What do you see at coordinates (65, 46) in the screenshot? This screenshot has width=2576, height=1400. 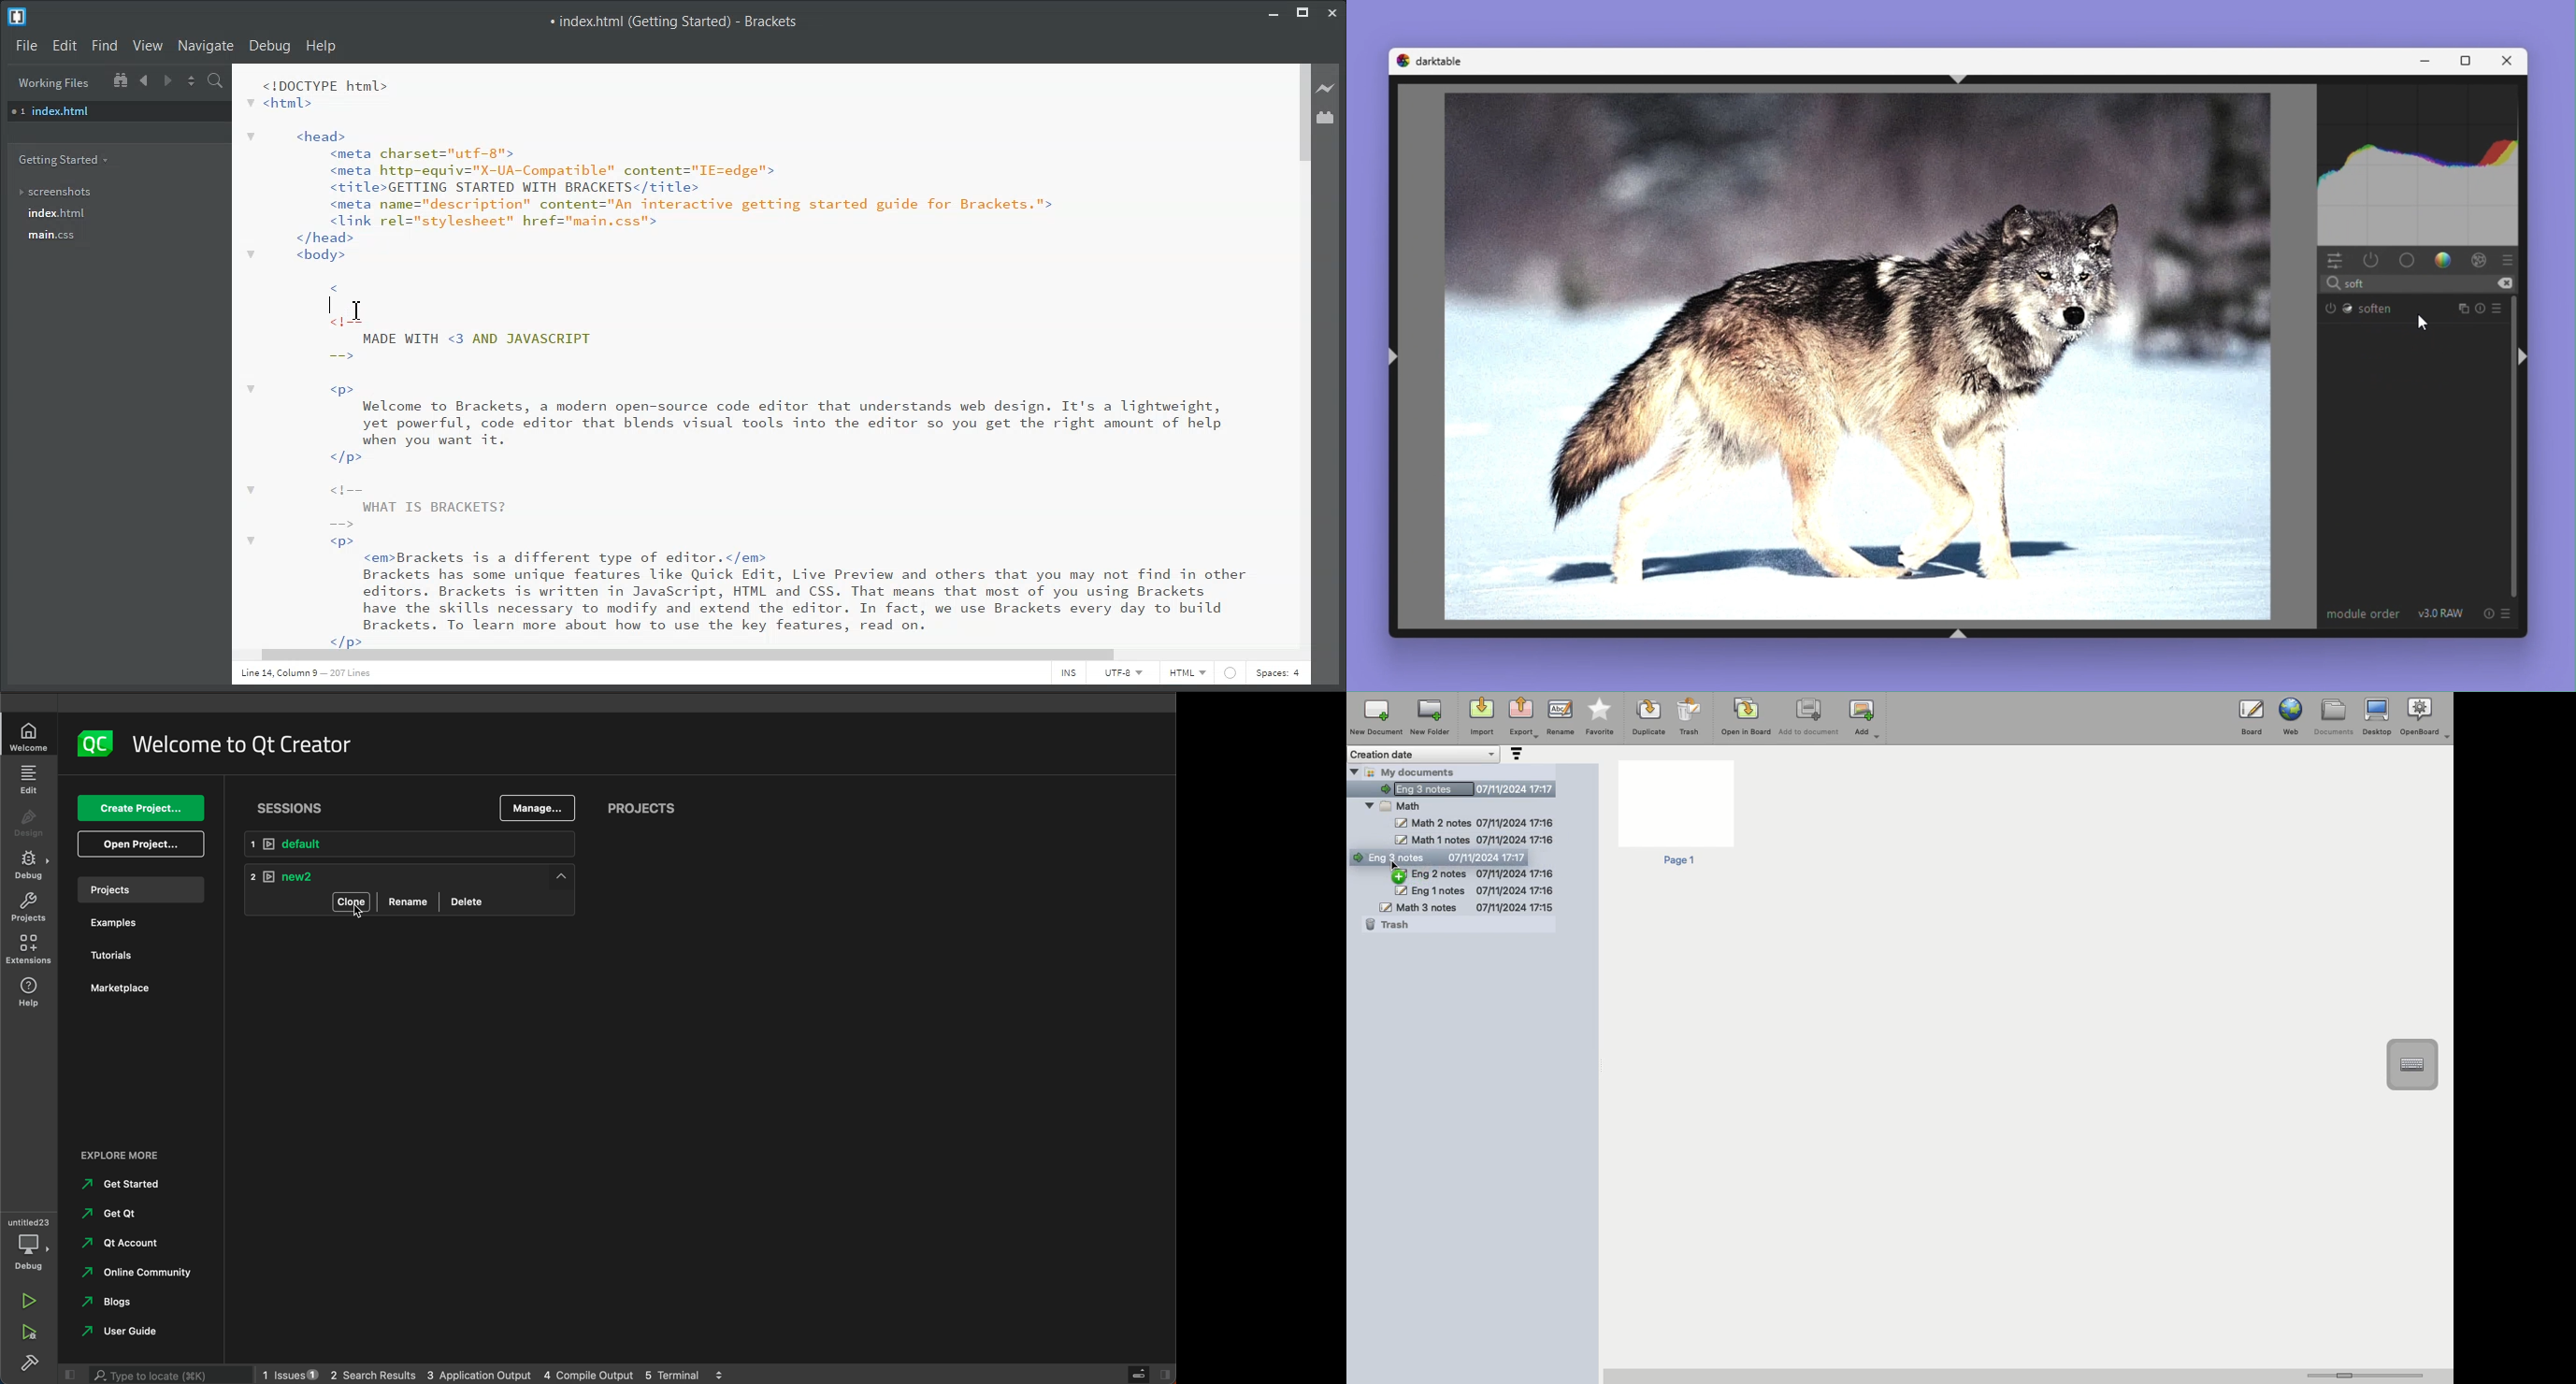 I see `Edit` at bounding box center [65, 46].